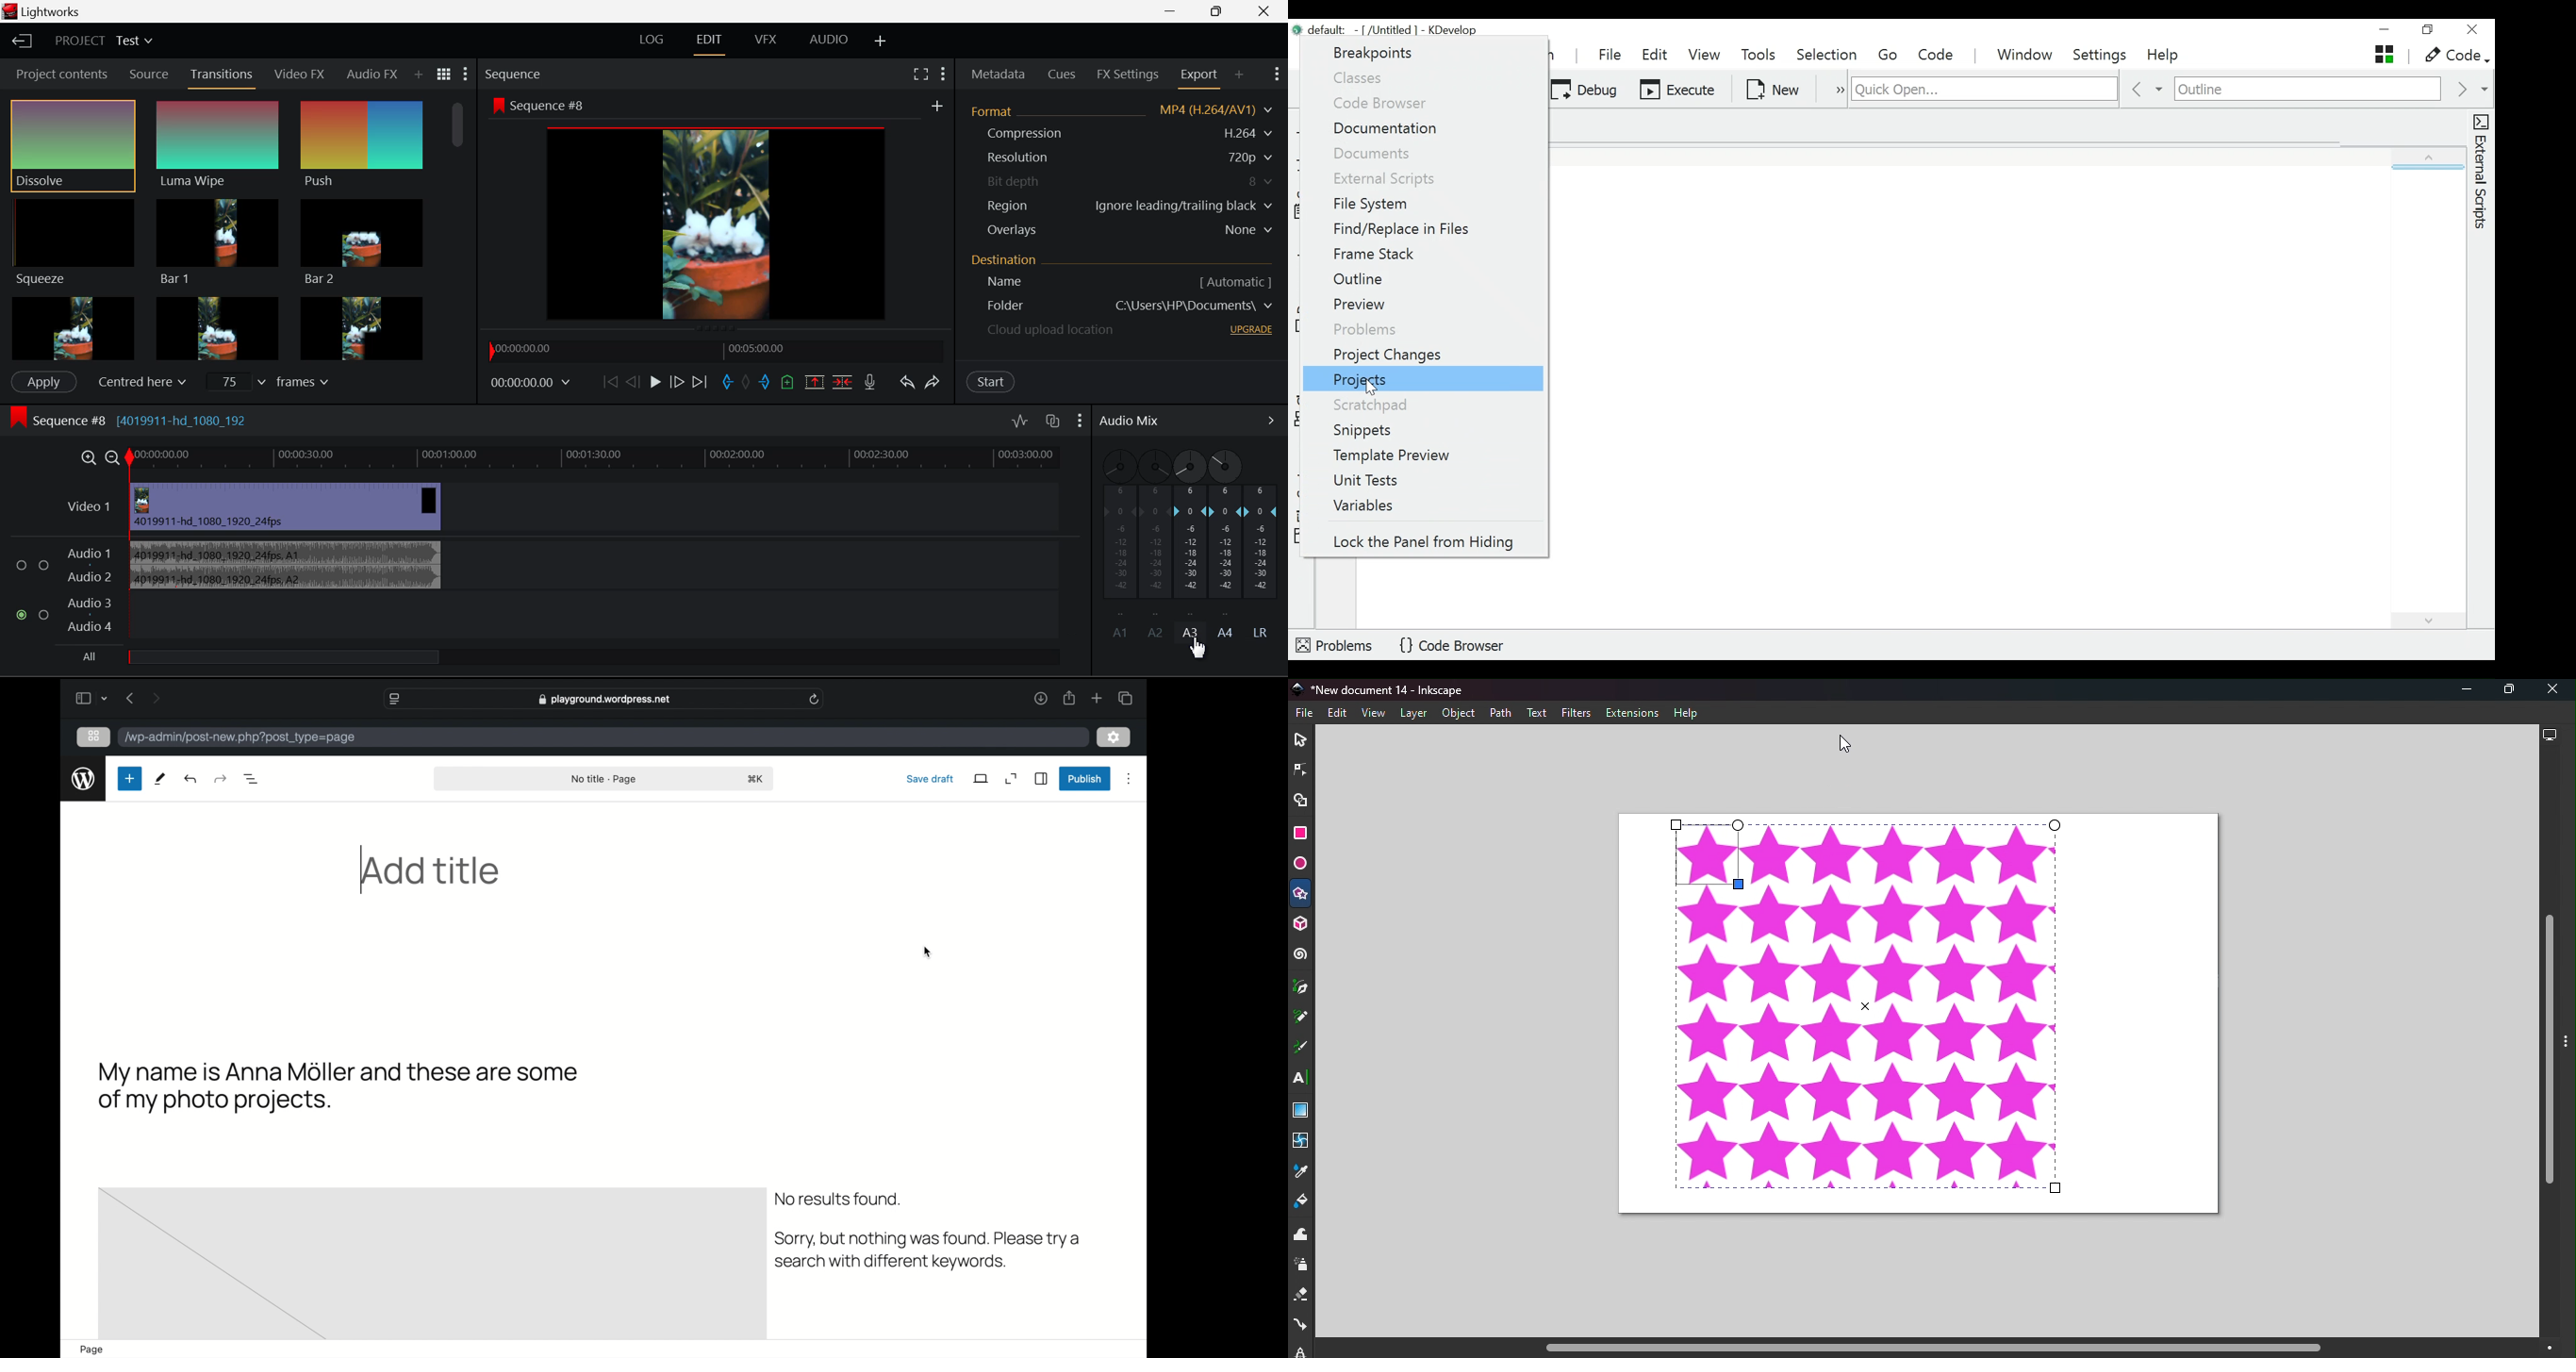 The image size is (2576, 1372). I want to click on Overlays, so click(1122, 229).